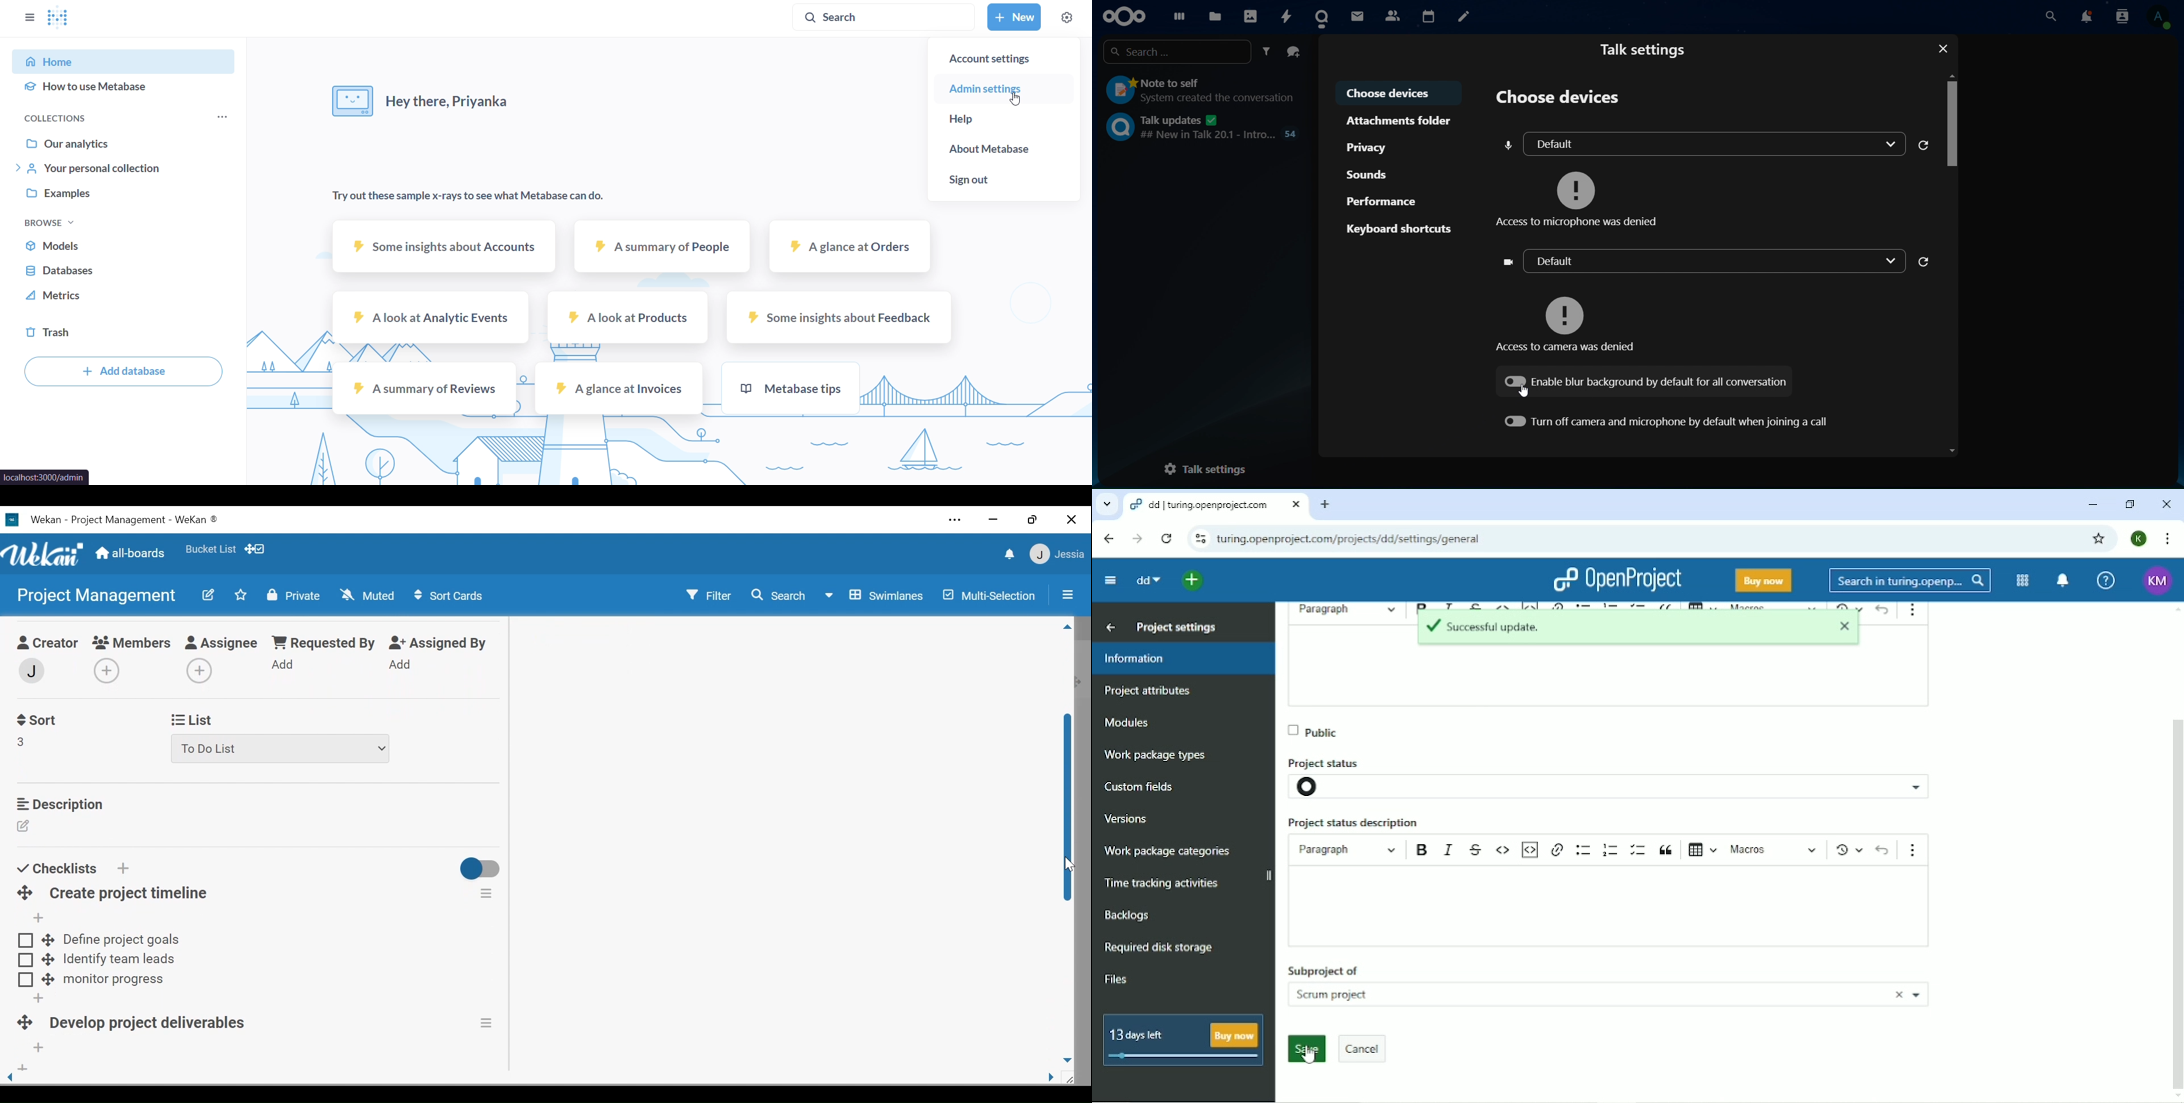 Image resolution: width=2184 pixels, height=1120 pixels. I want to click on Add checklist item, so click(39, 1048).